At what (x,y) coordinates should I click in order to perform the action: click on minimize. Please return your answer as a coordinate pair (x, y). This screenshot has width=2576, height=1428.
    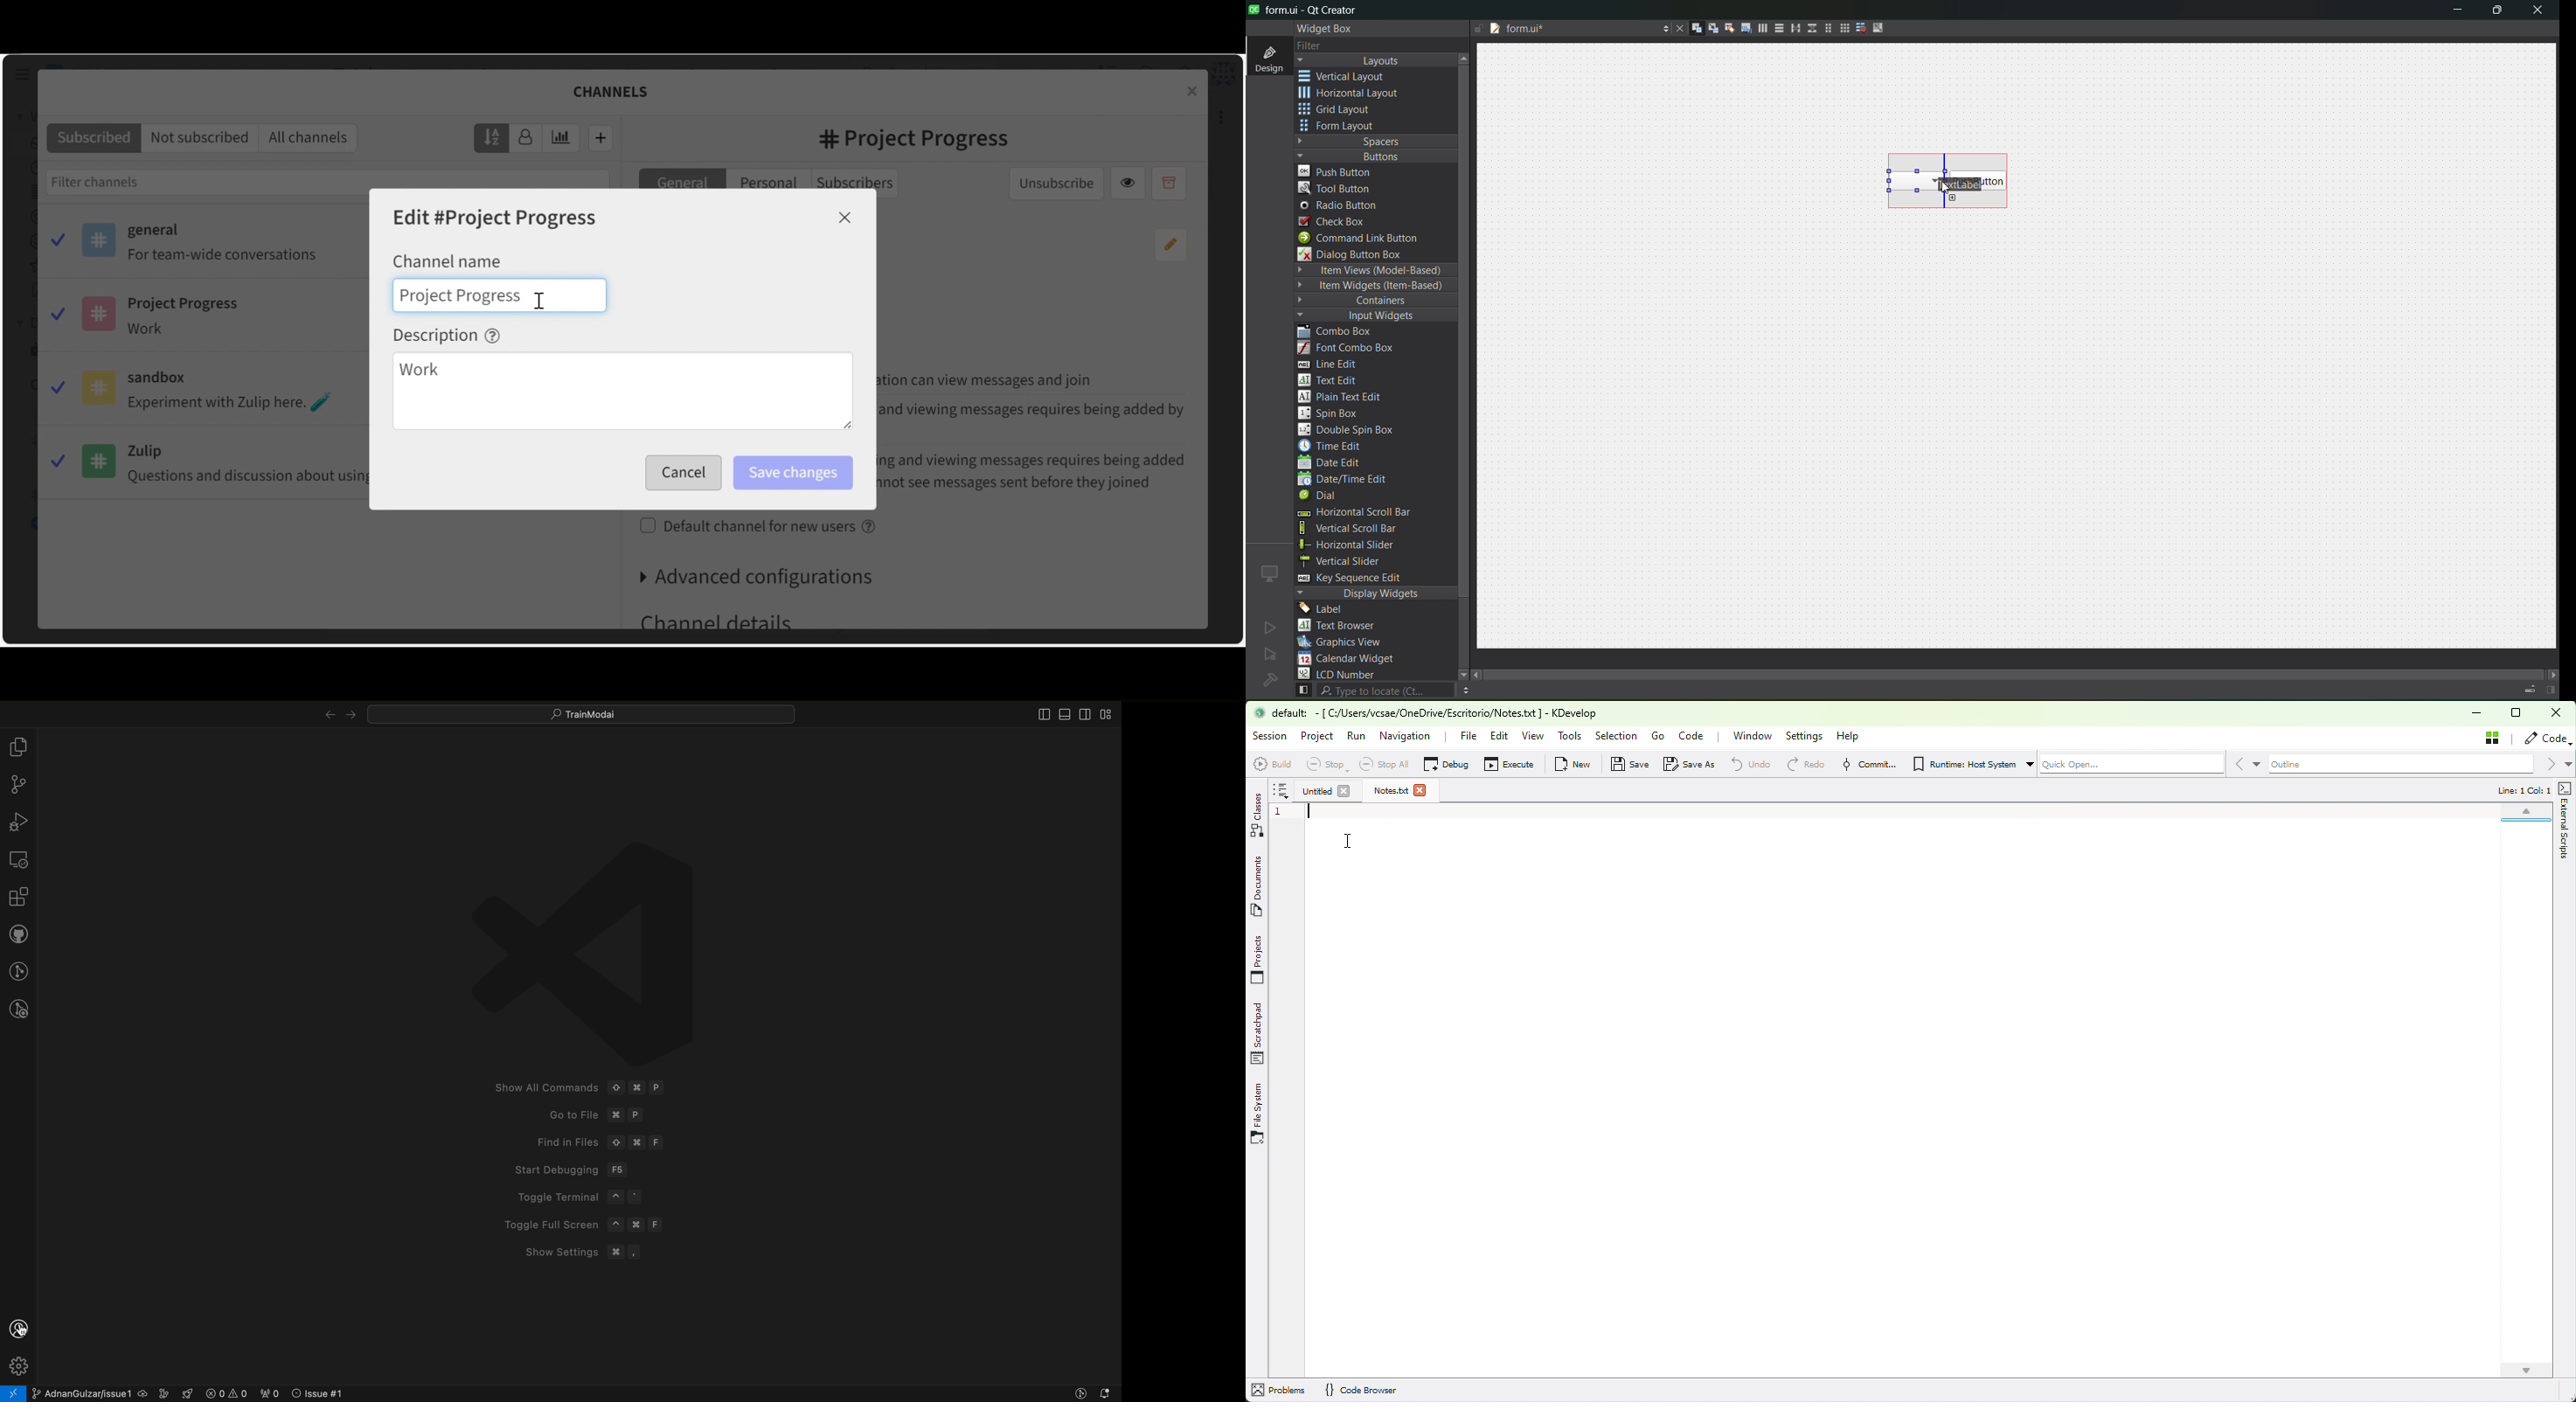
    Looking at the image, I should click on (2458, 12).